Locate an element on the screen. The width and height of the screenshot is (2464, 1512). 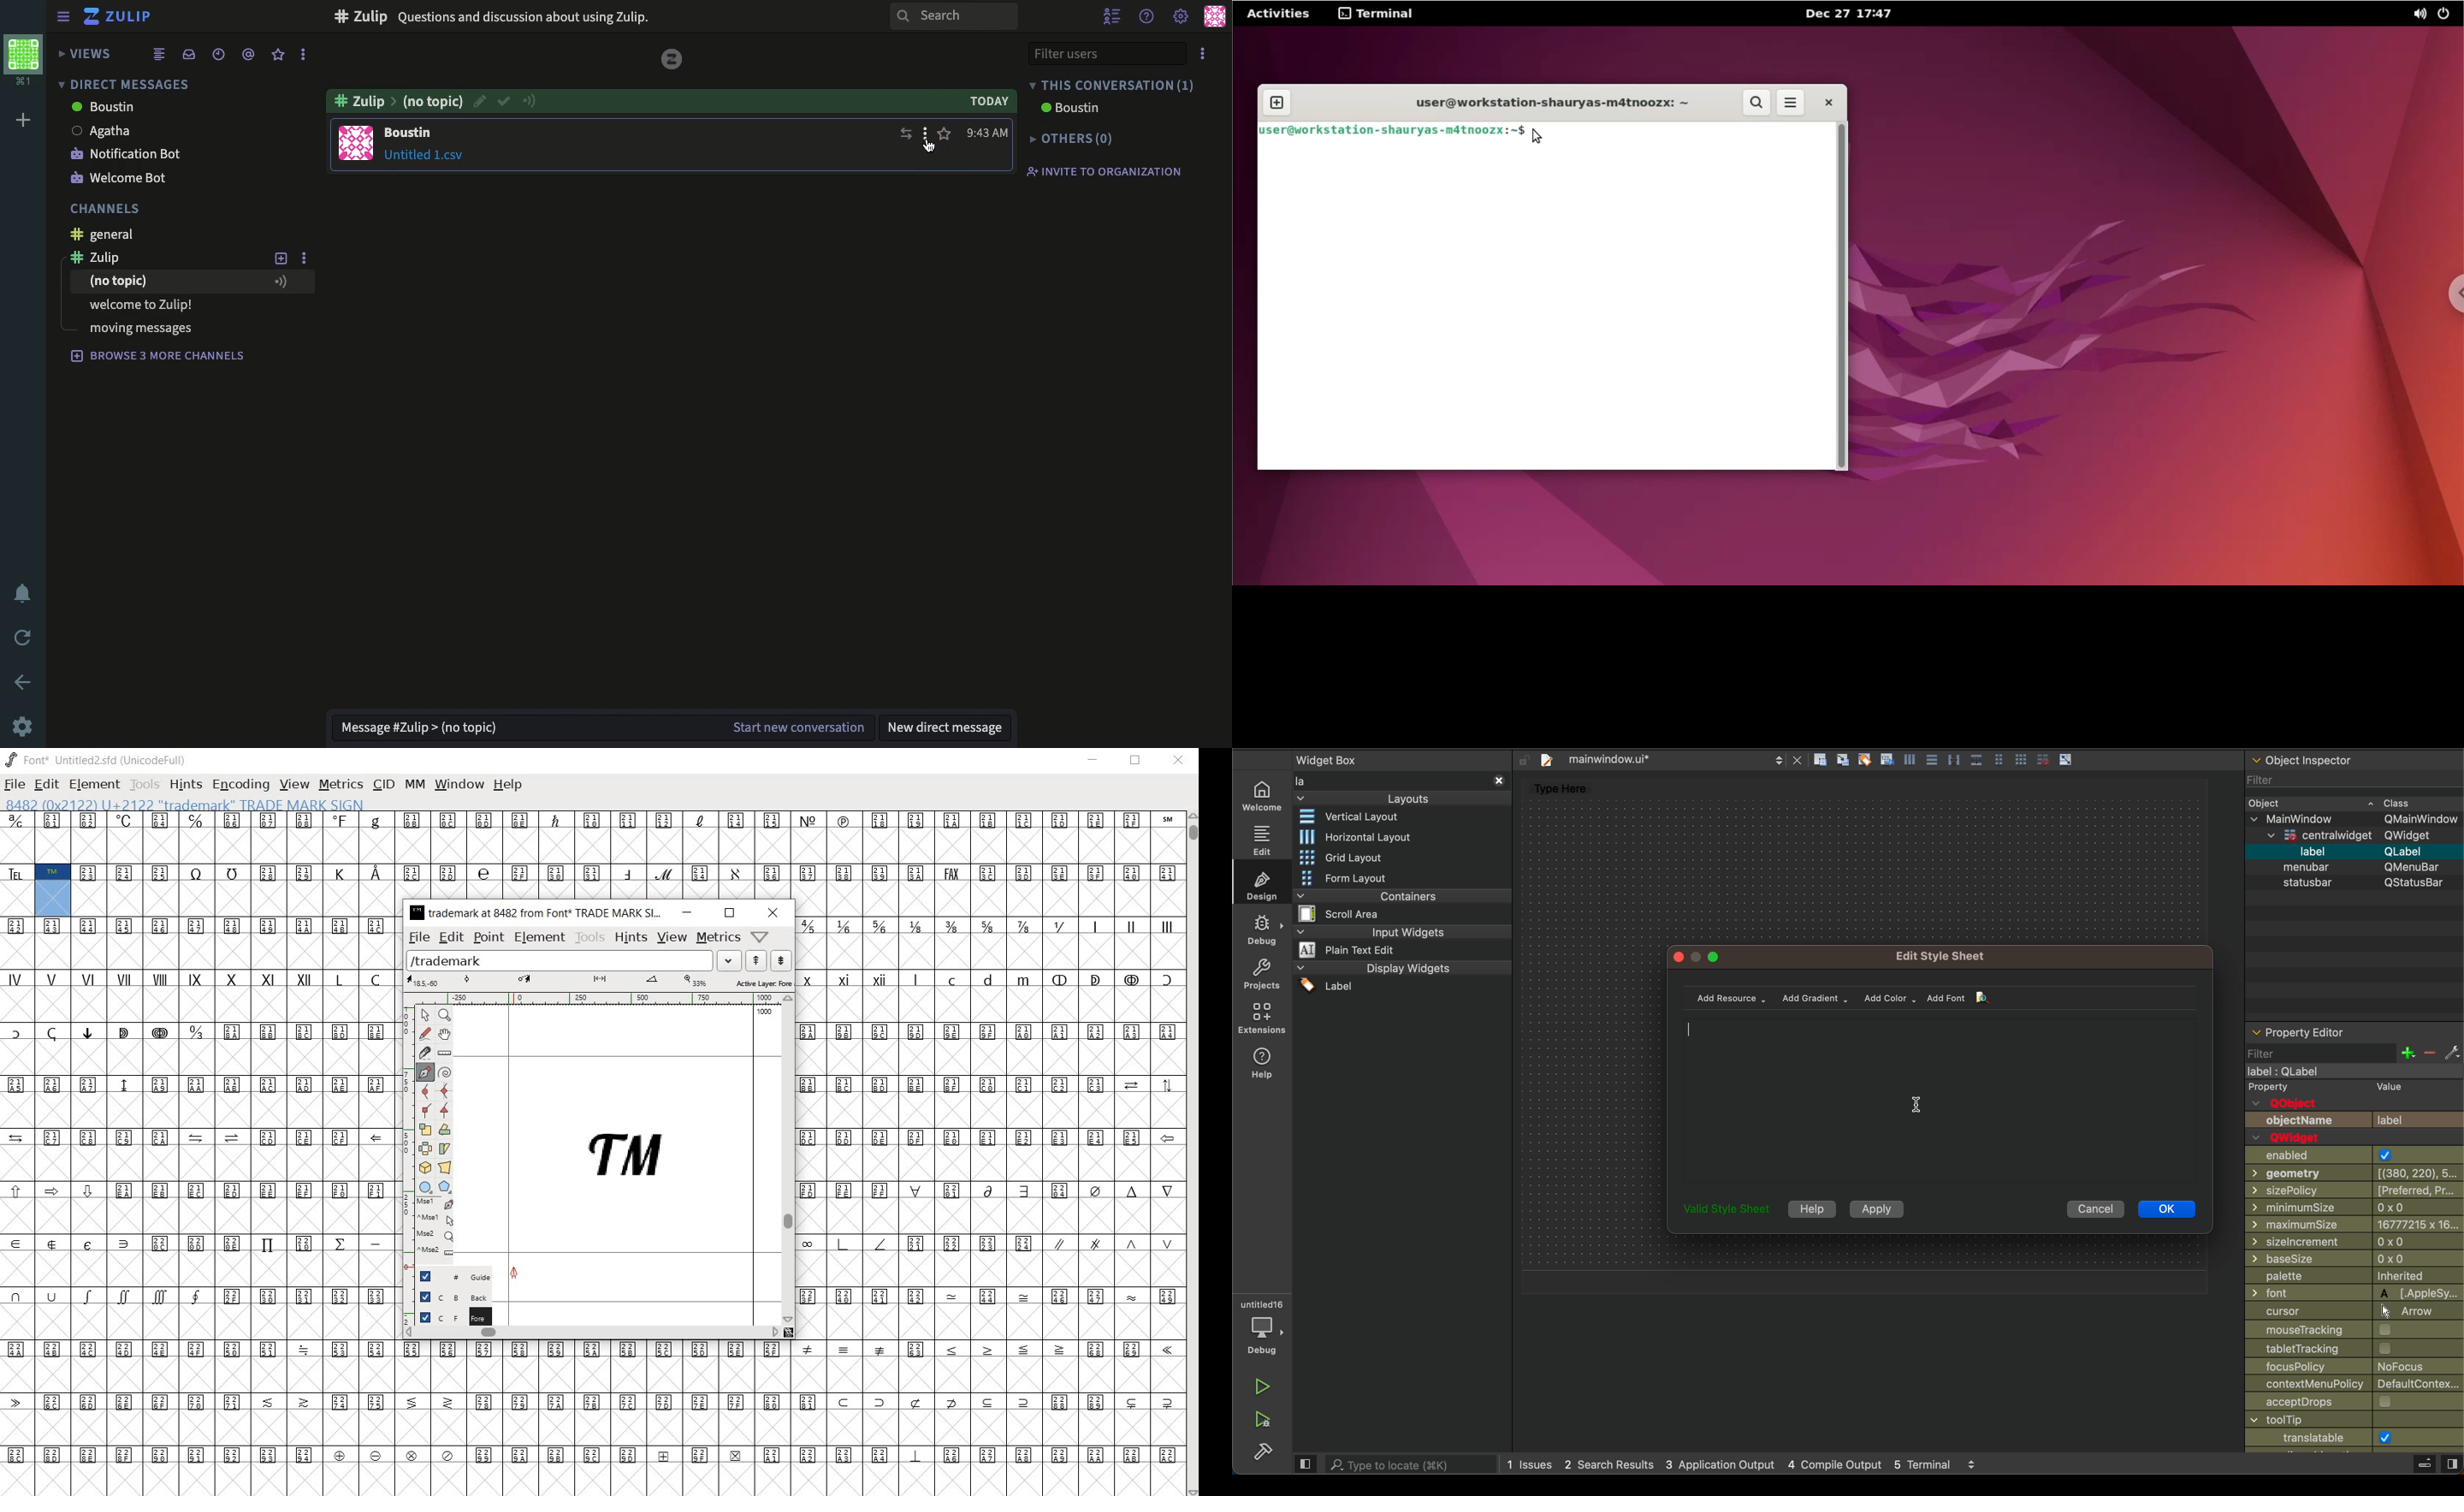
SCROLLBAR is located at coordinates (1191, 1154).